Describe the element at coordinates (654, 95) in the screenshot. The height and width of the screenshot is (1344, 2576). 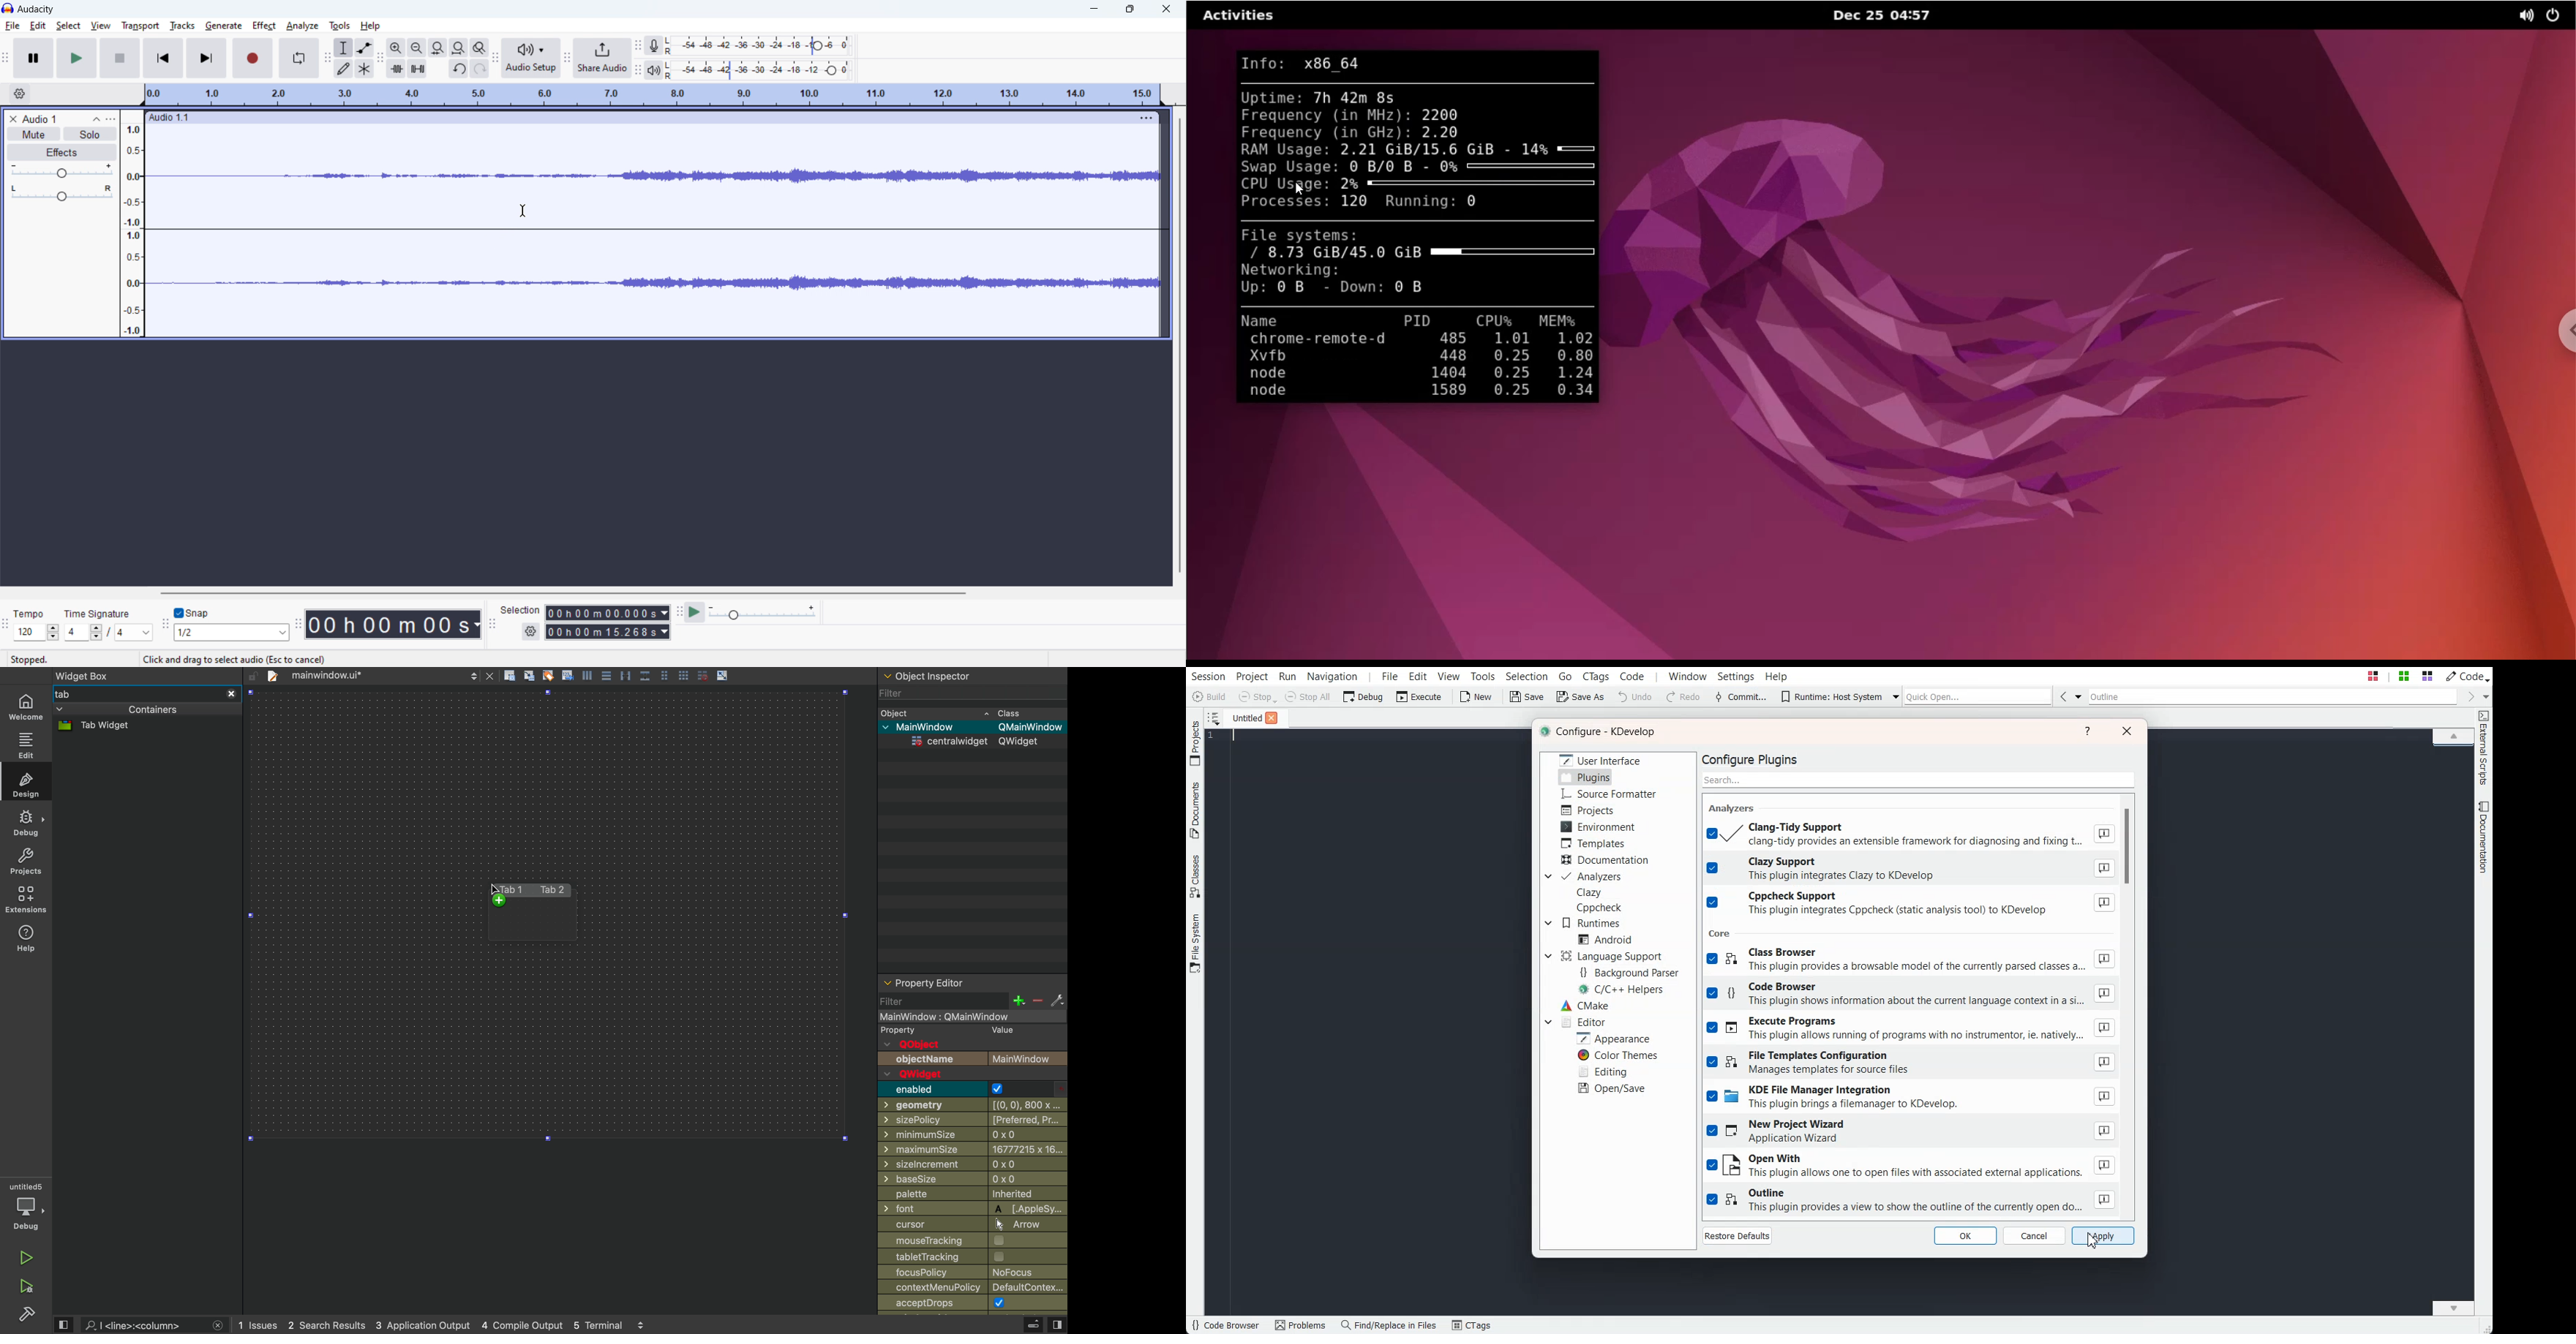
I see `timeline` at that location.